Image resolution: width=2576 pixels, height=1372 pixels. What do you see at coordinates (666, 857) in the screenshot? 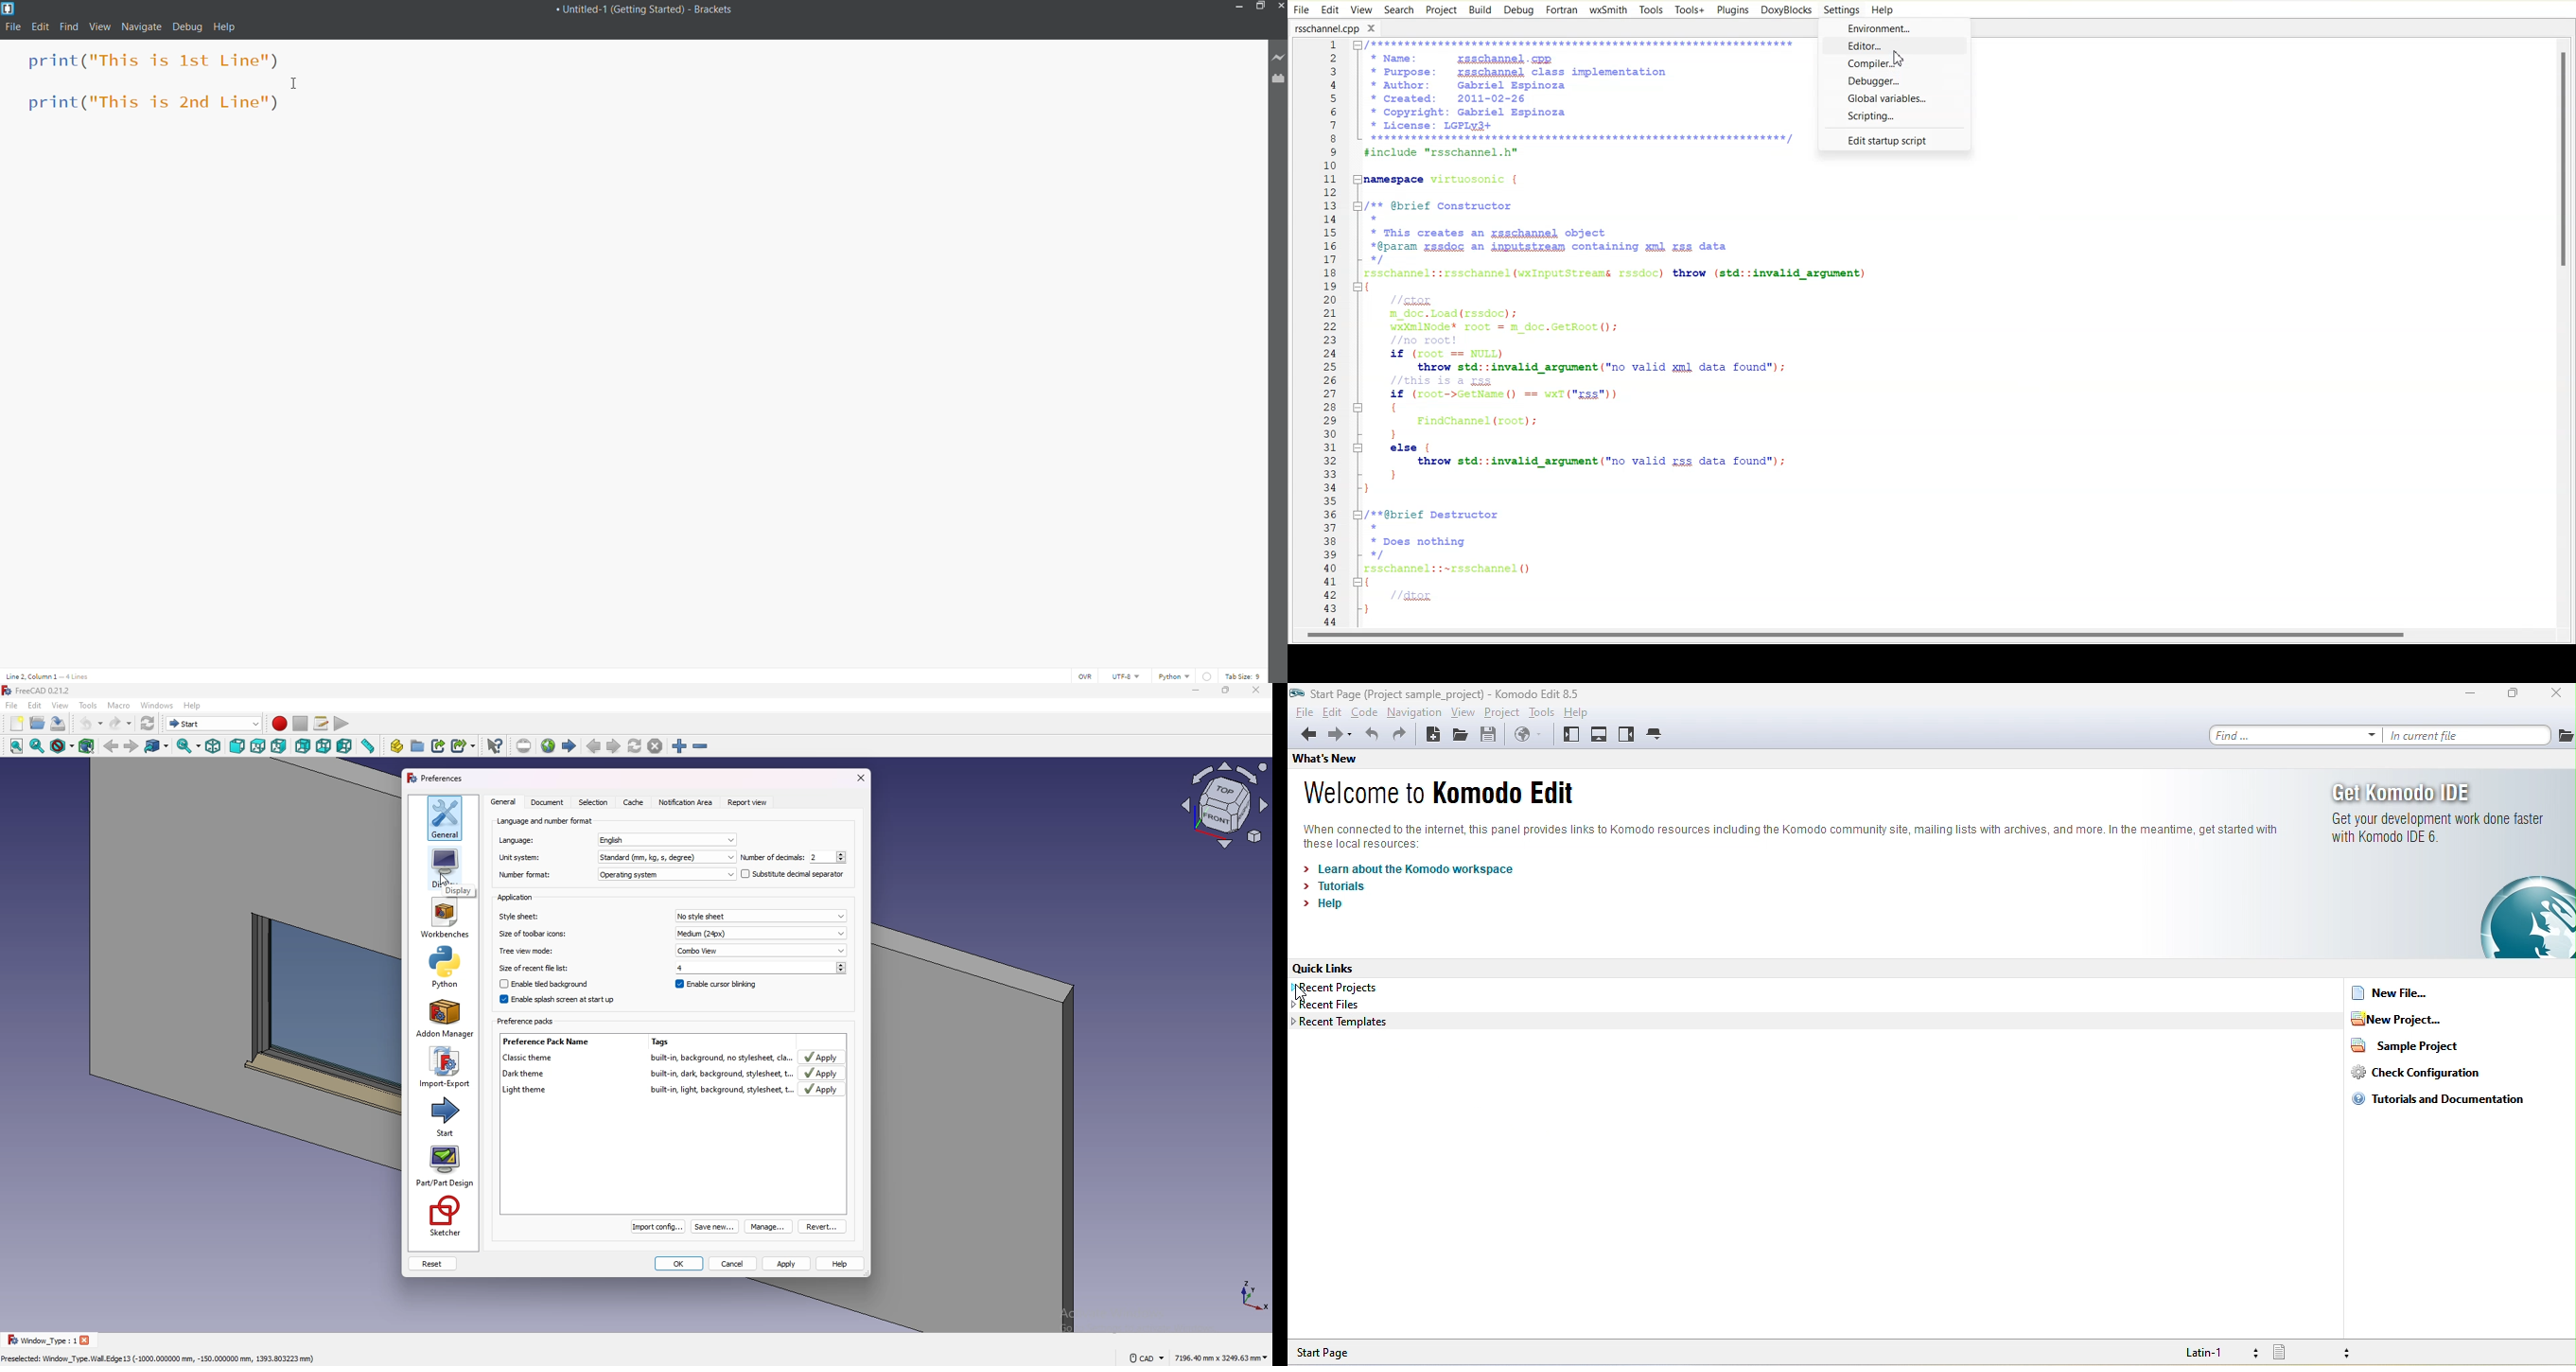
I see `standard(mm,kg,s,degree)` at bounding box center [666, 857].